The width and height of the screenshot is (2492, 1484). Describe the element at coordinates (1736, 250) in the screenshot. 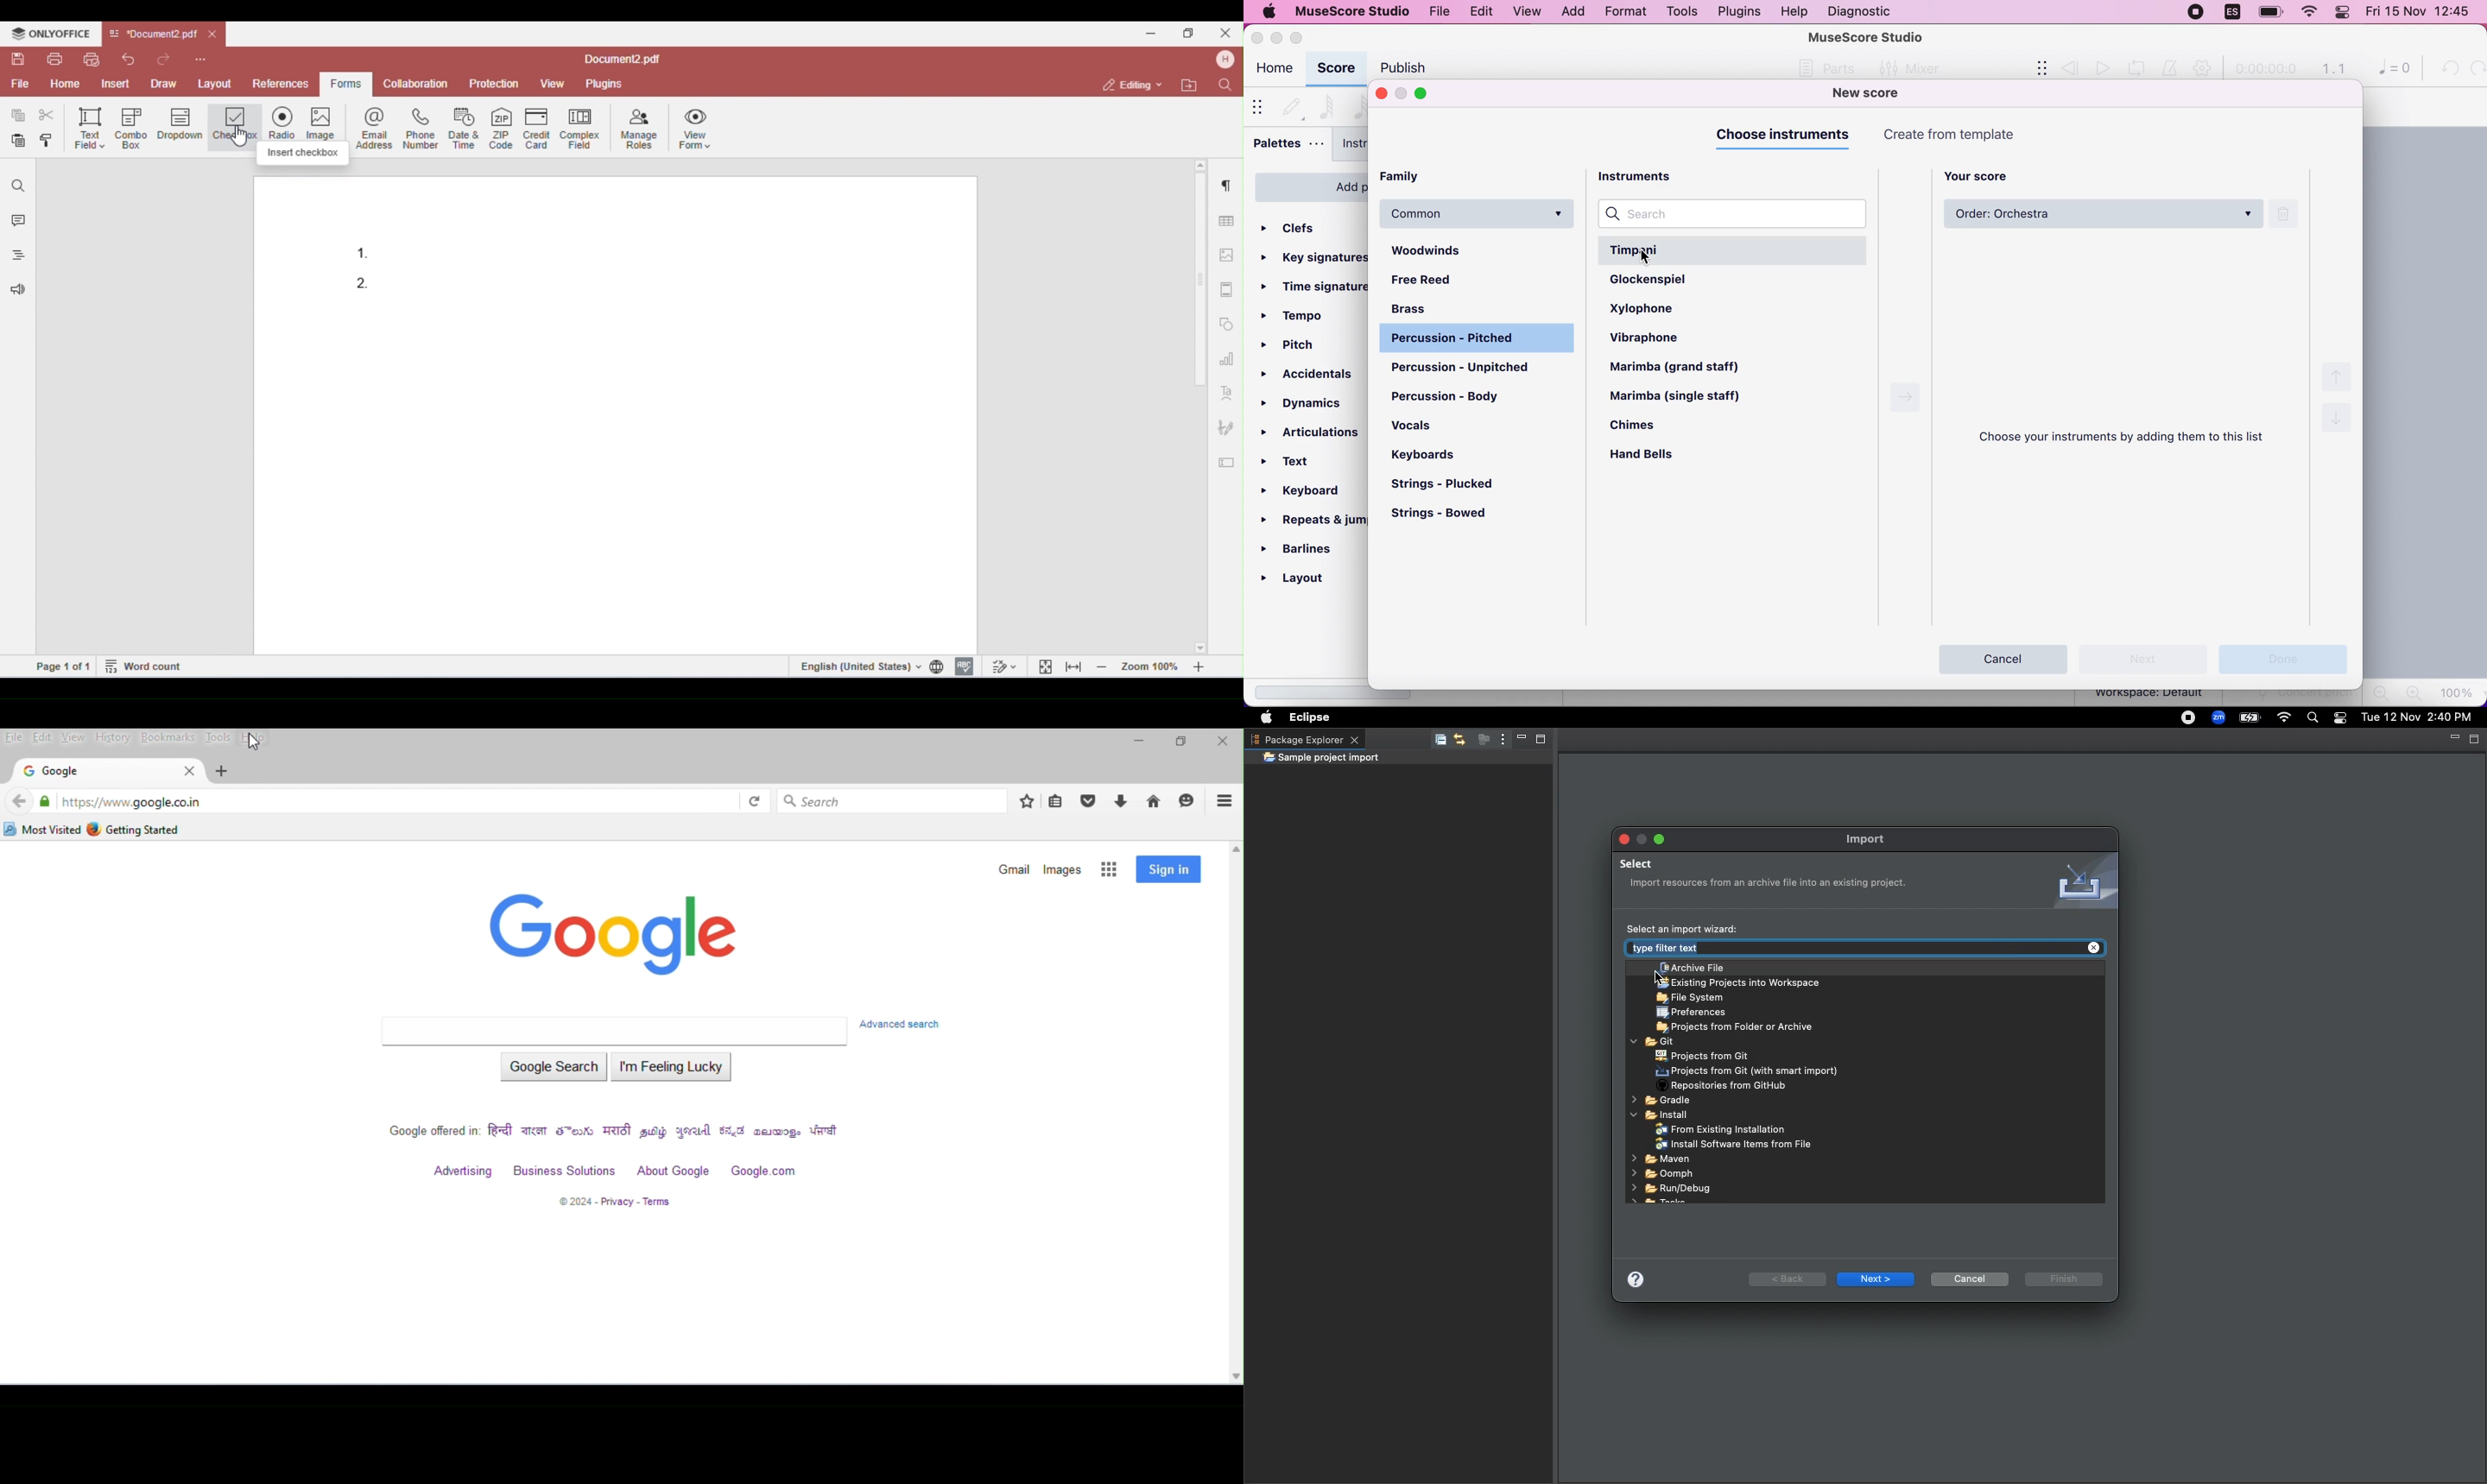

I see `timpani` at that location.